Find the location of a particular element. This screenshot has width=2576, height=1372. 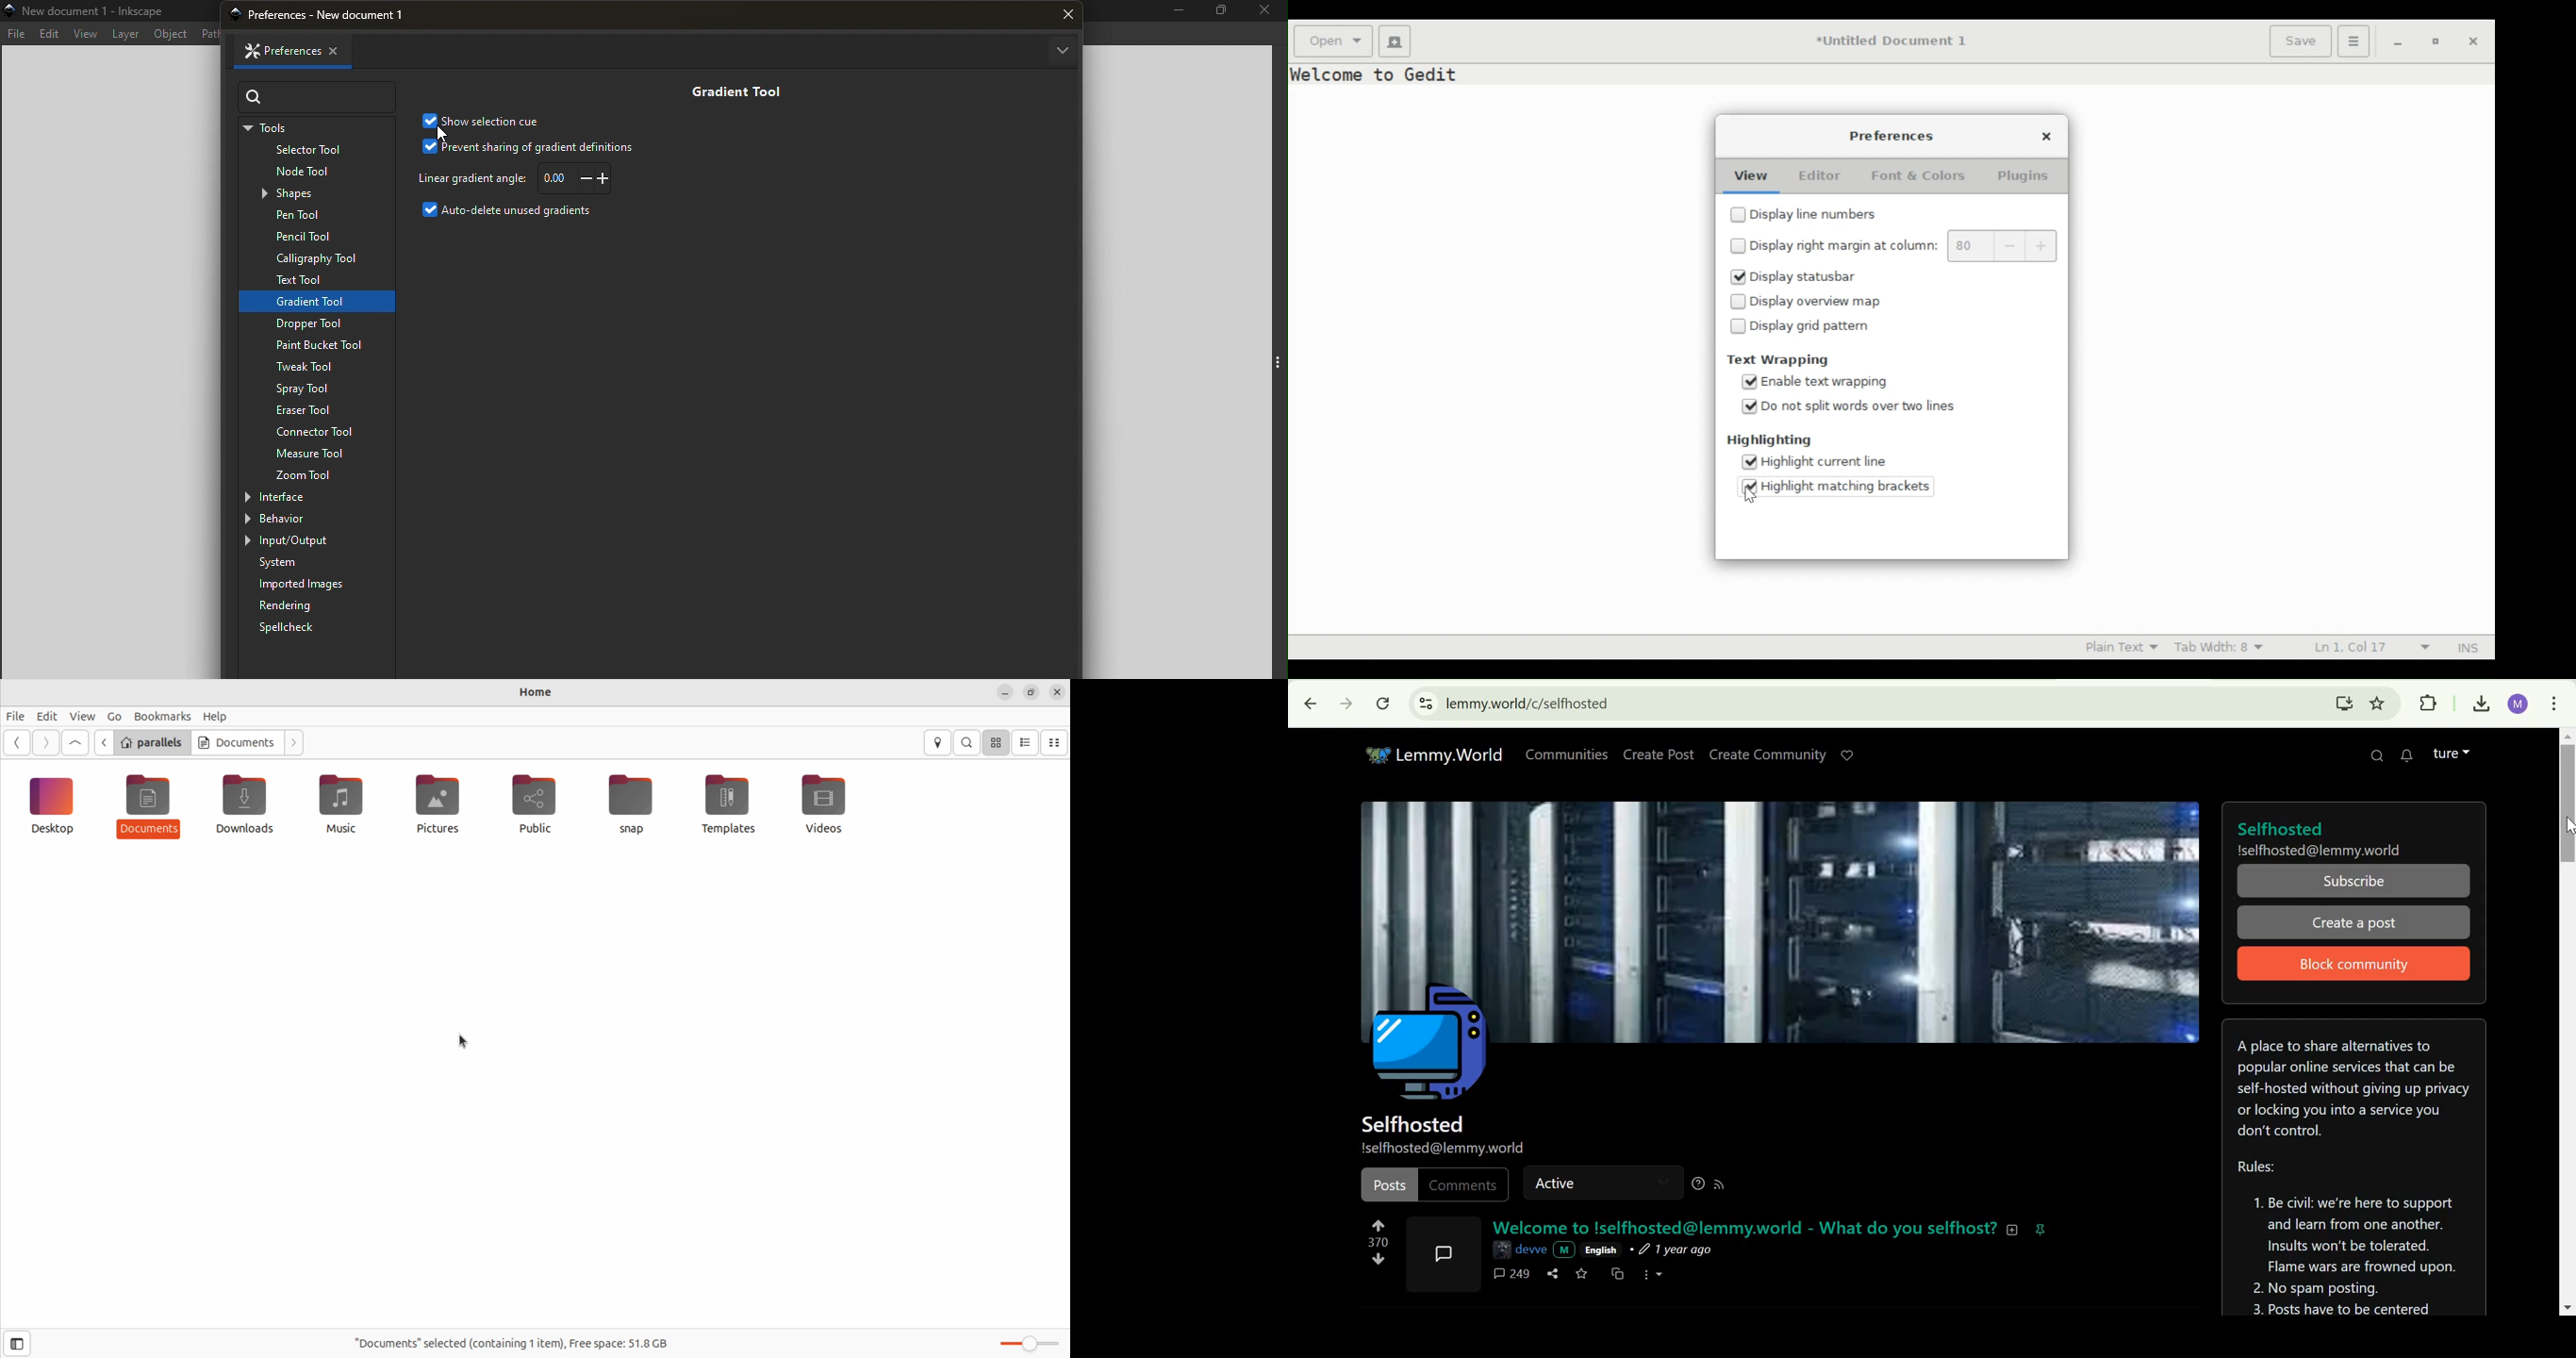

Selector tool is located at coordinates (314, 152).